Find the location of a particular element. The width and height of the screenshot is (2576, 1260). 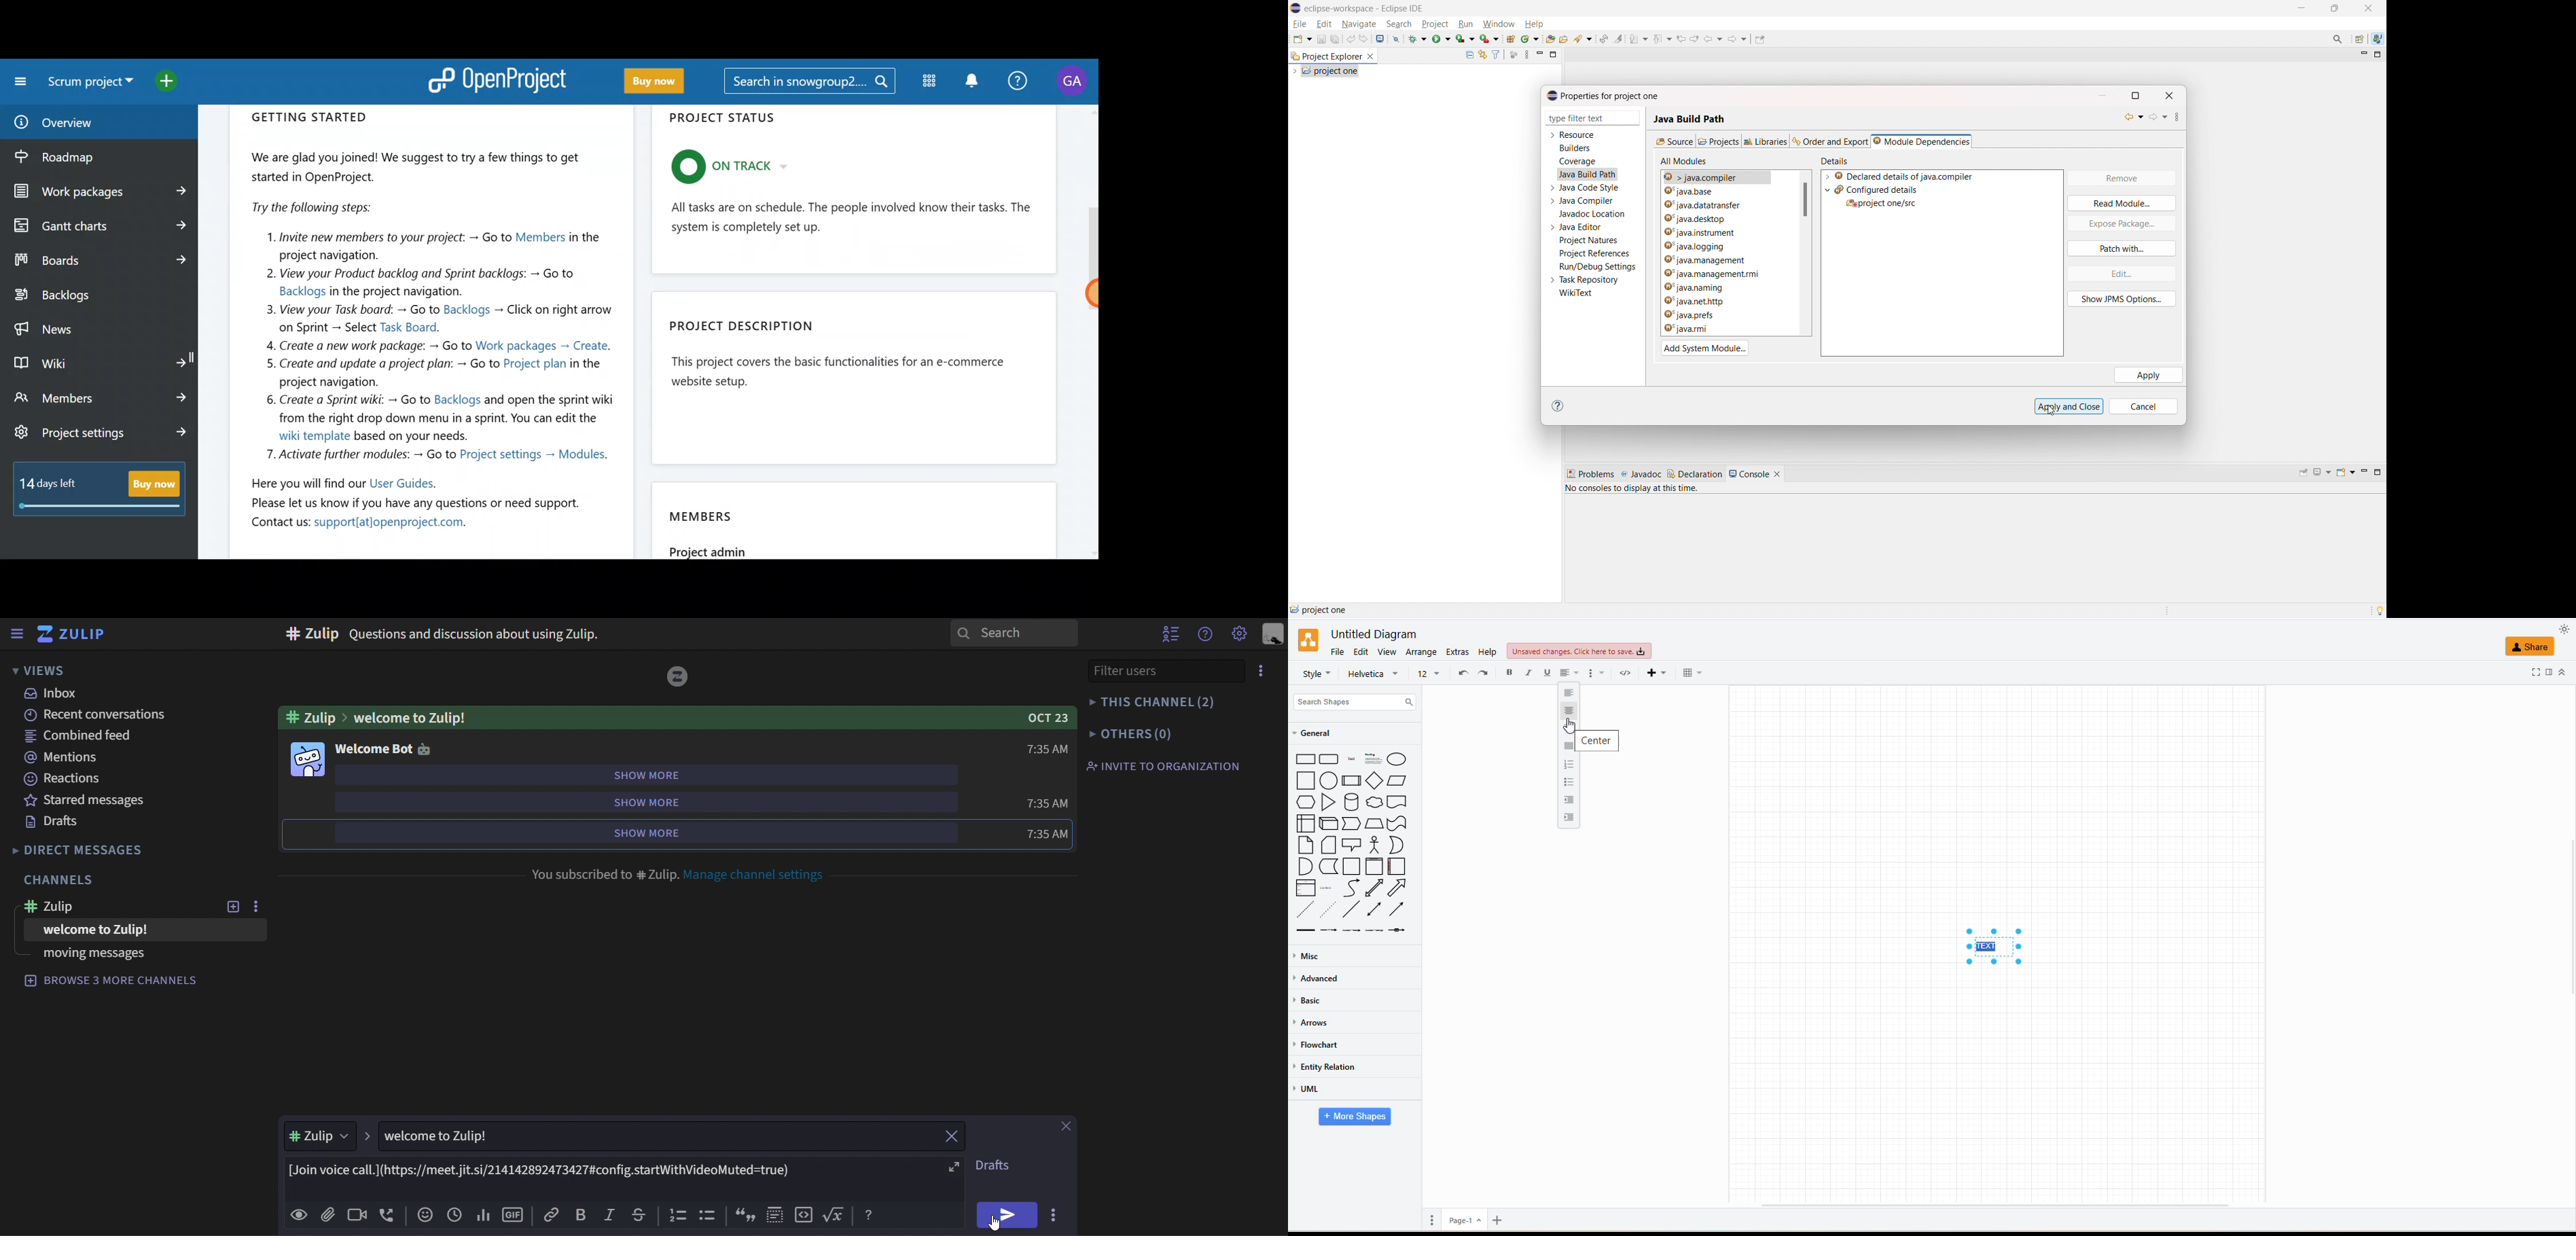

channels is located at coordinates (62, 879).